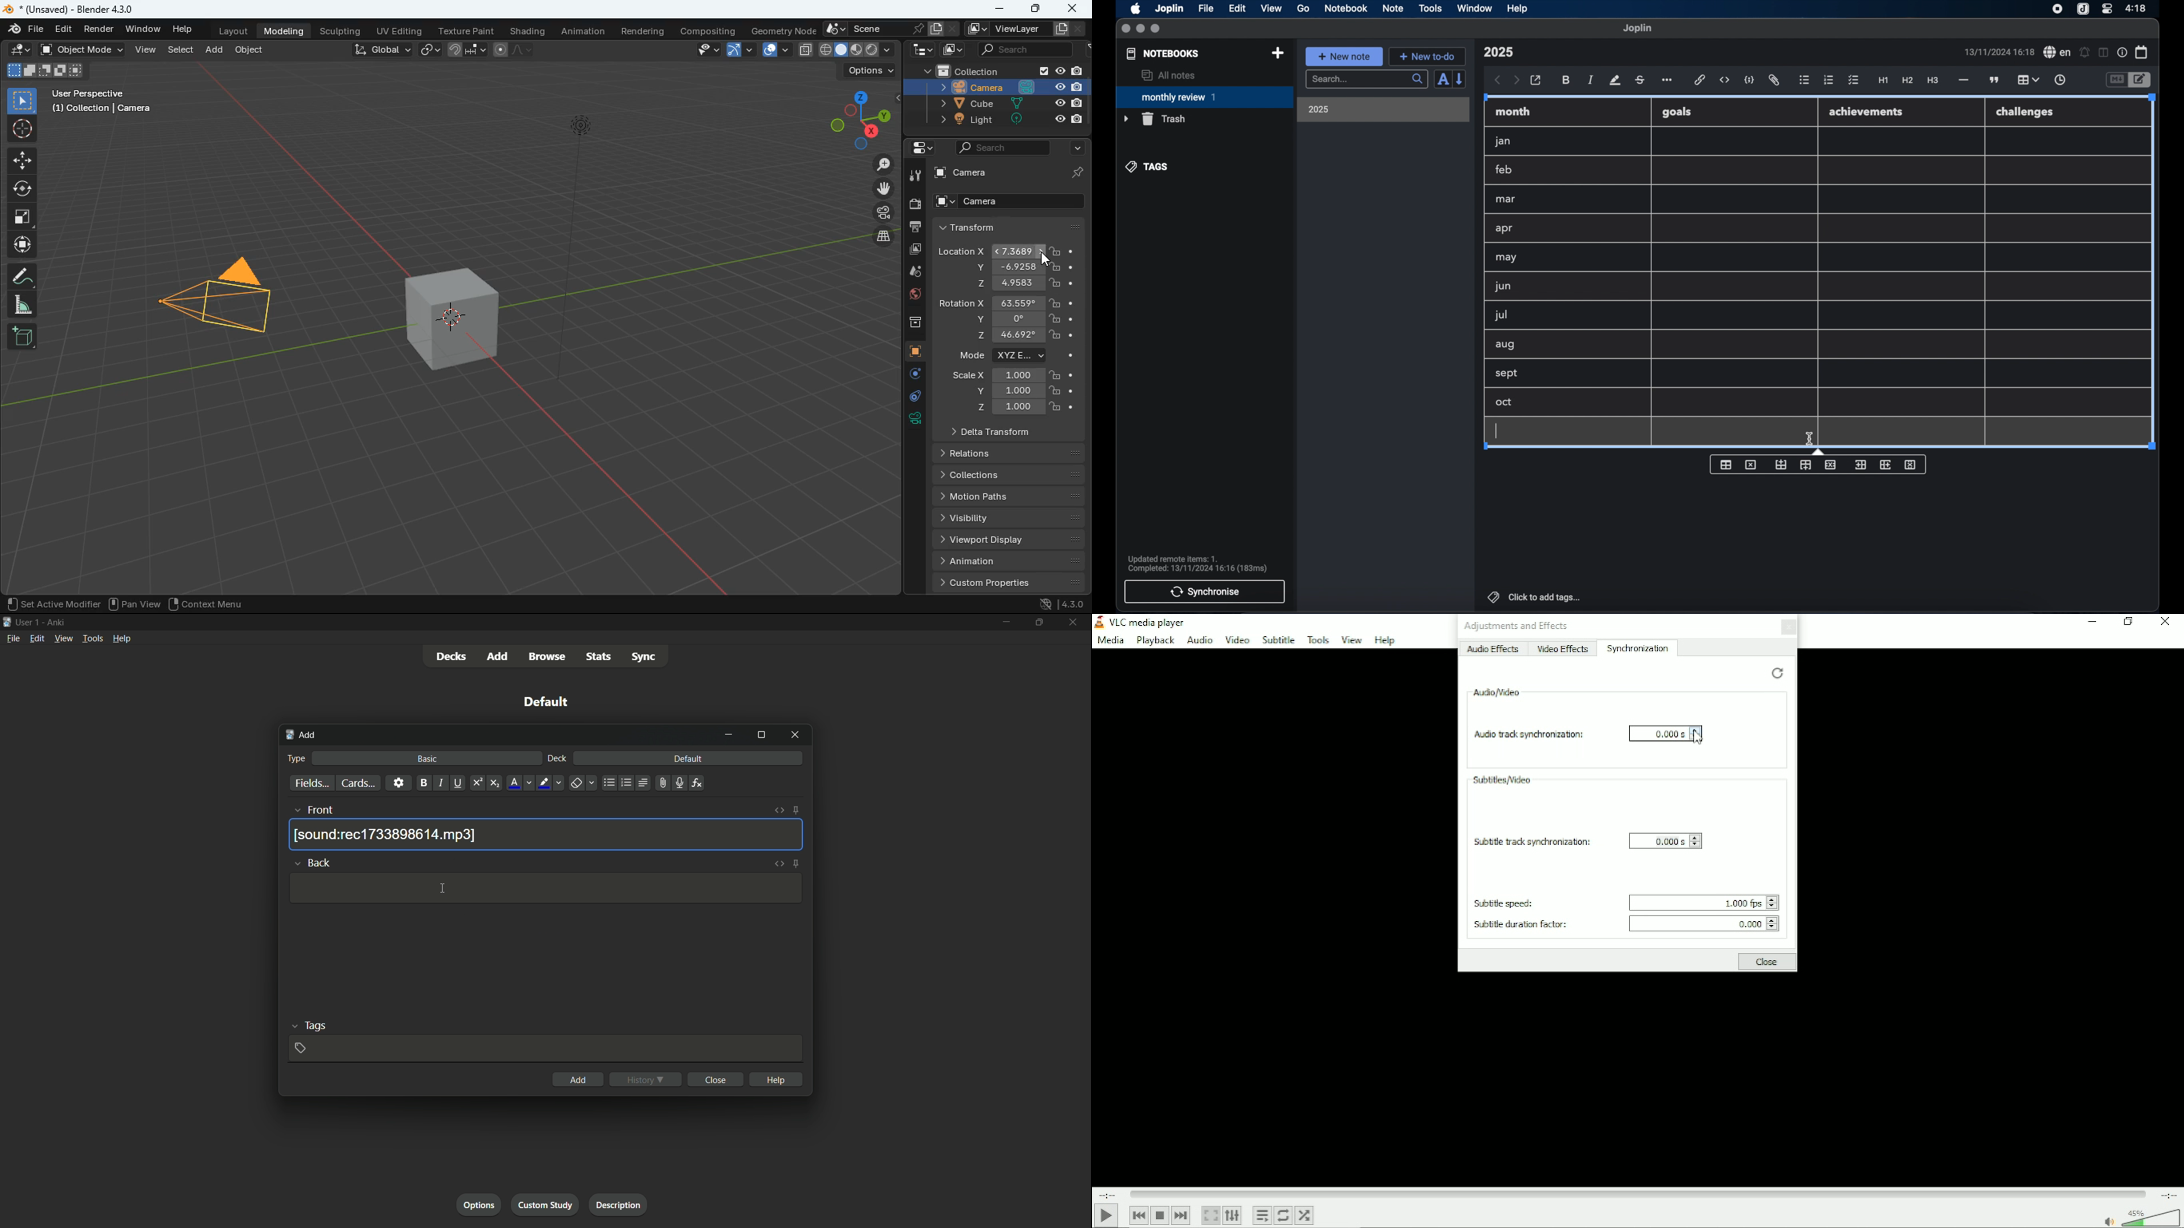 The width and height of the screenshot is (2184, 1232). I want to click on challenges, so click(2026, 113).